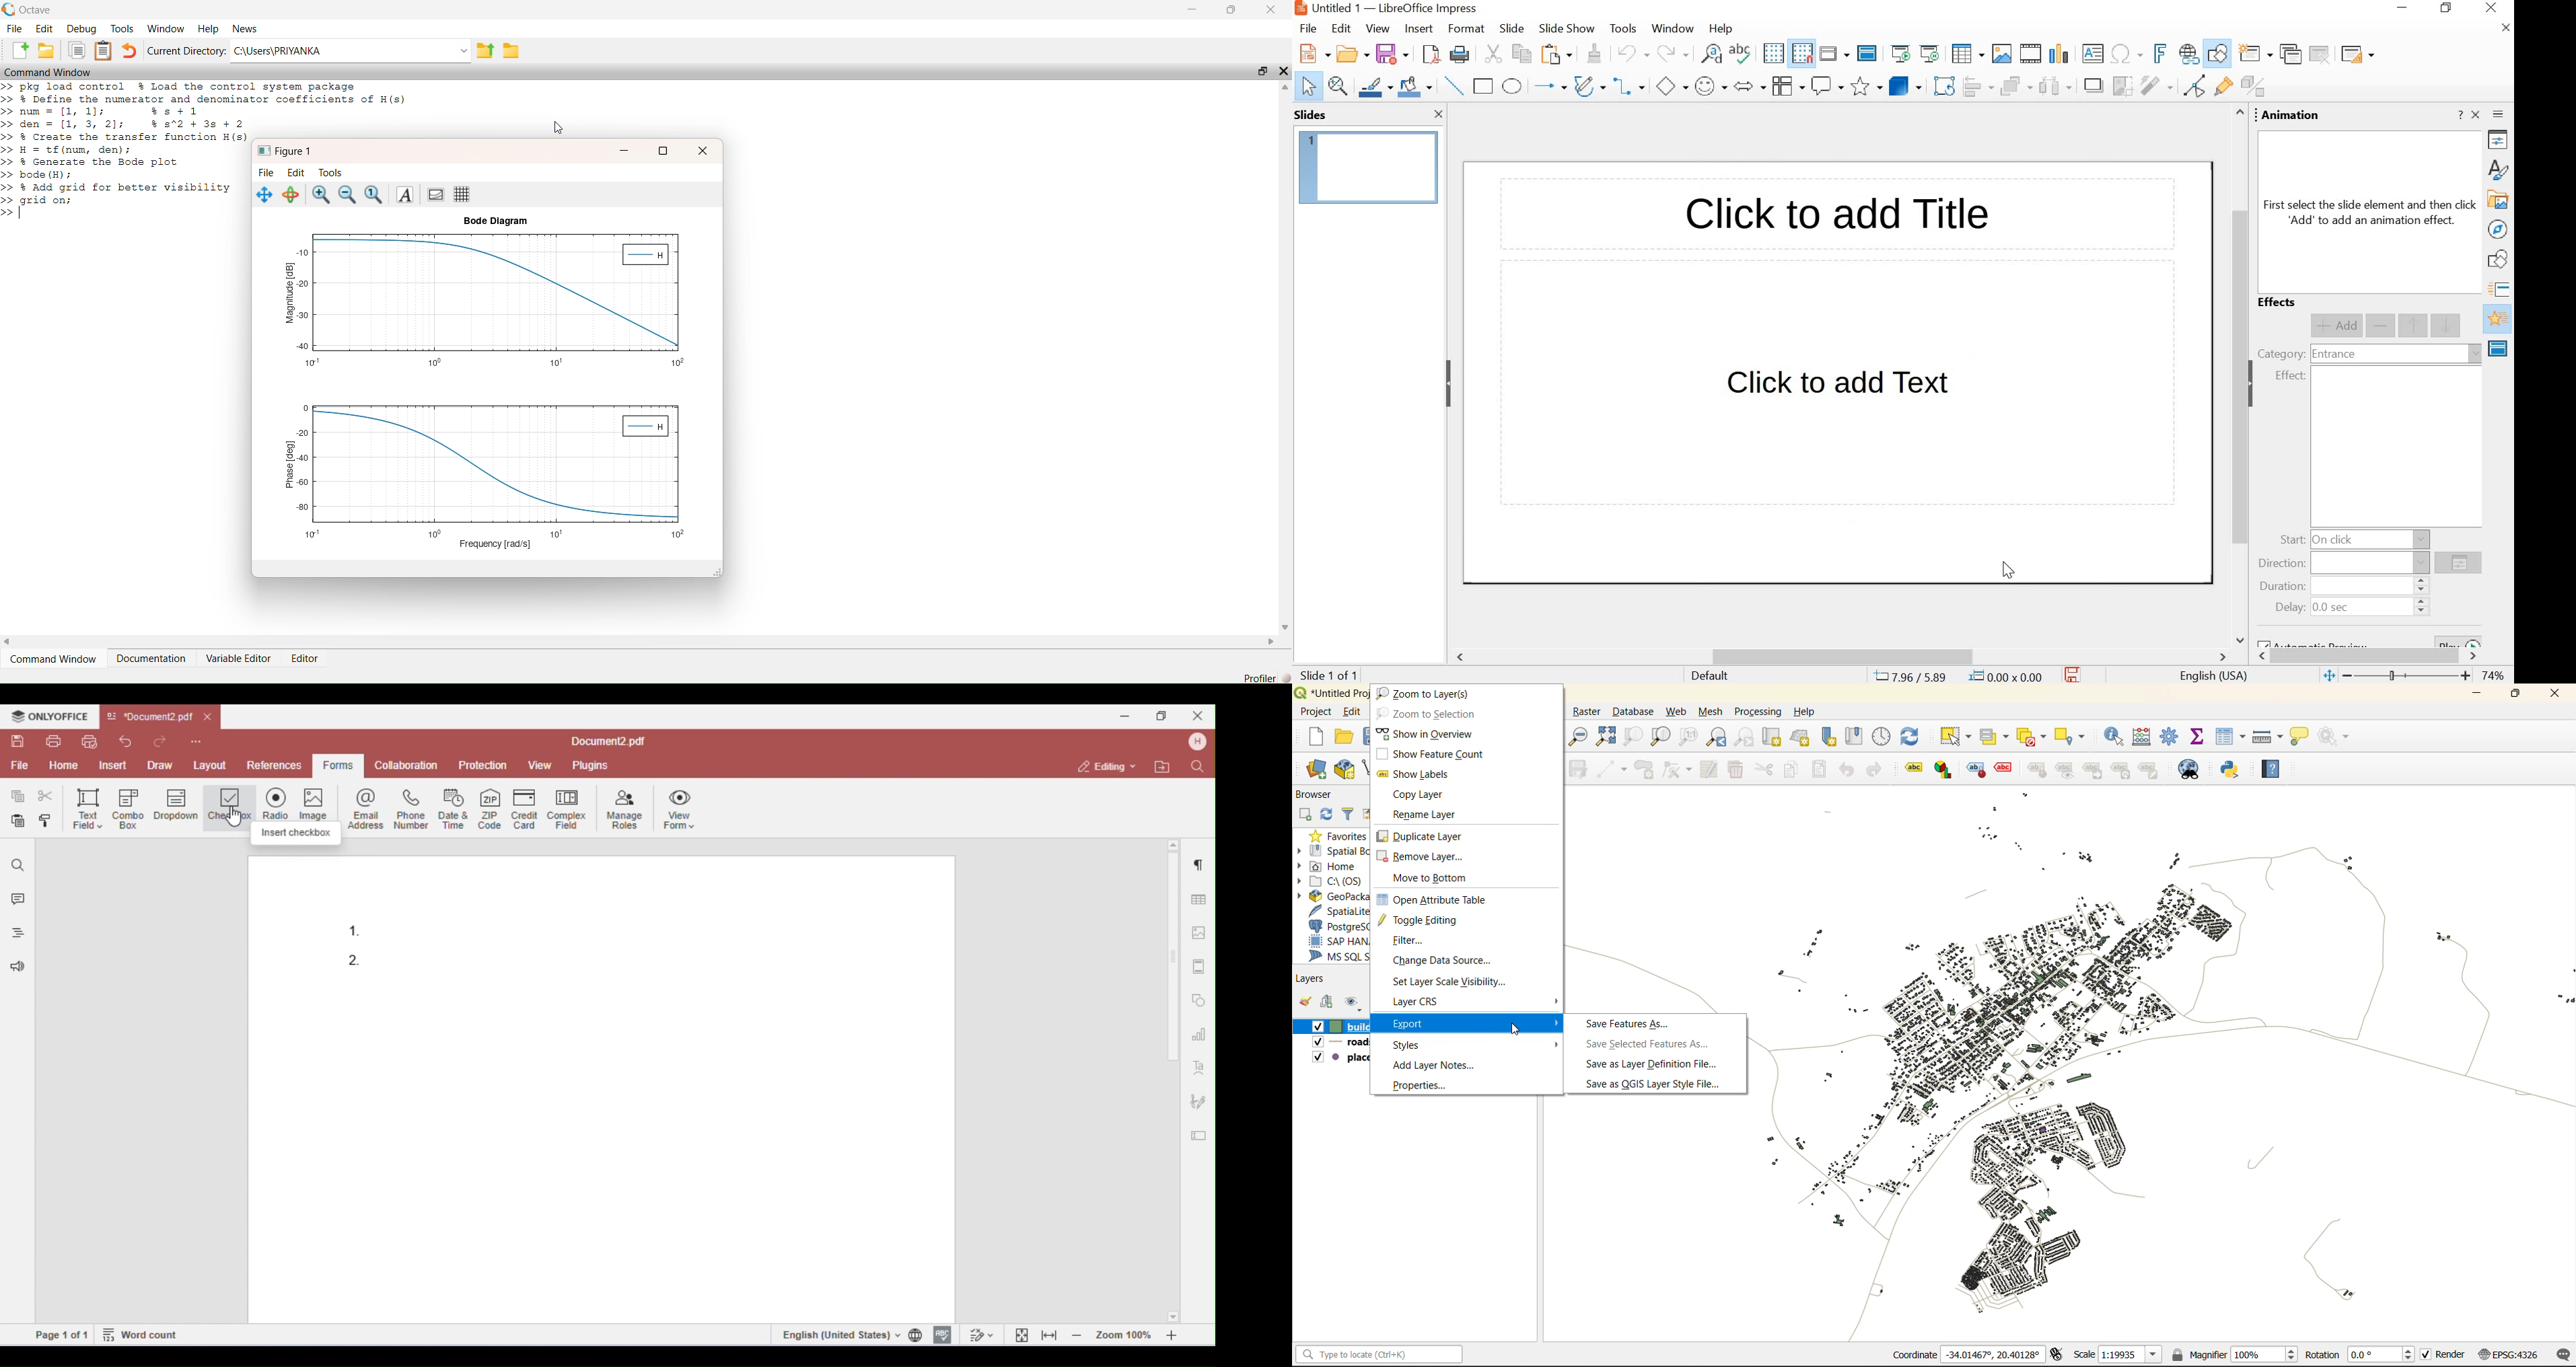  Describe the element at coordinates (1341, 29) in the screenshot. I see `edit menu` at that location.